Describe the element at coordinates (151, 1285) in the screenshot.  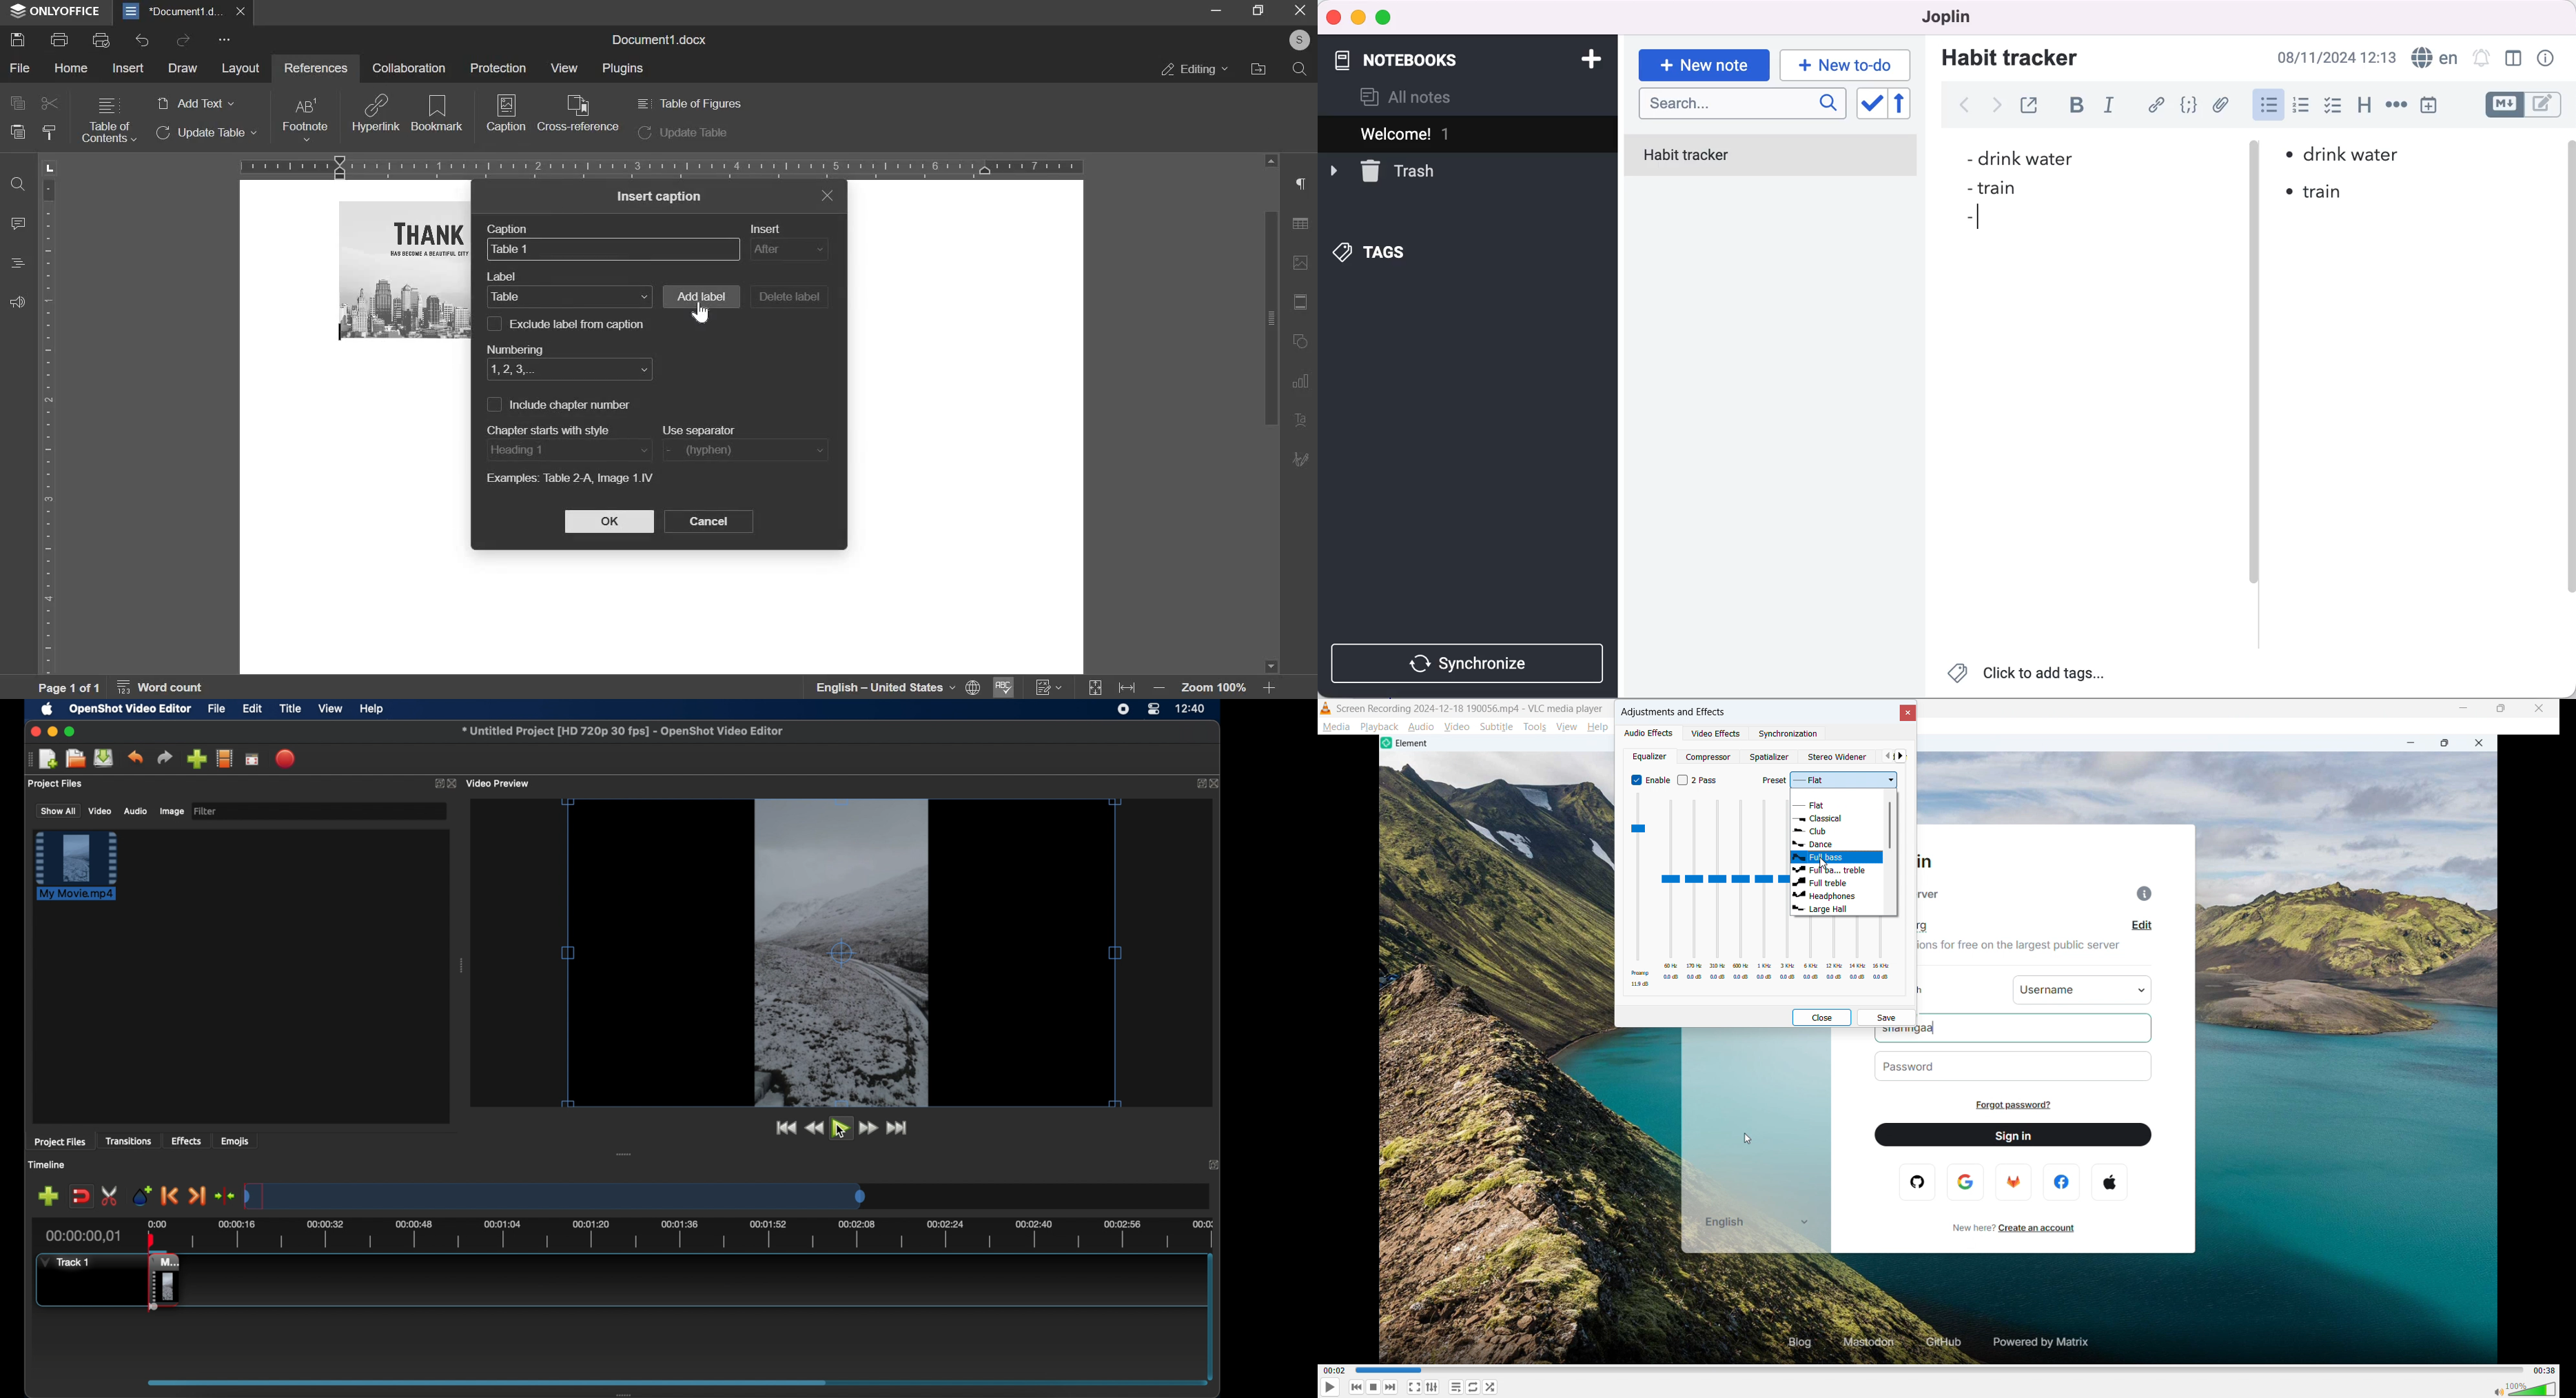
I see `clip` at that location.